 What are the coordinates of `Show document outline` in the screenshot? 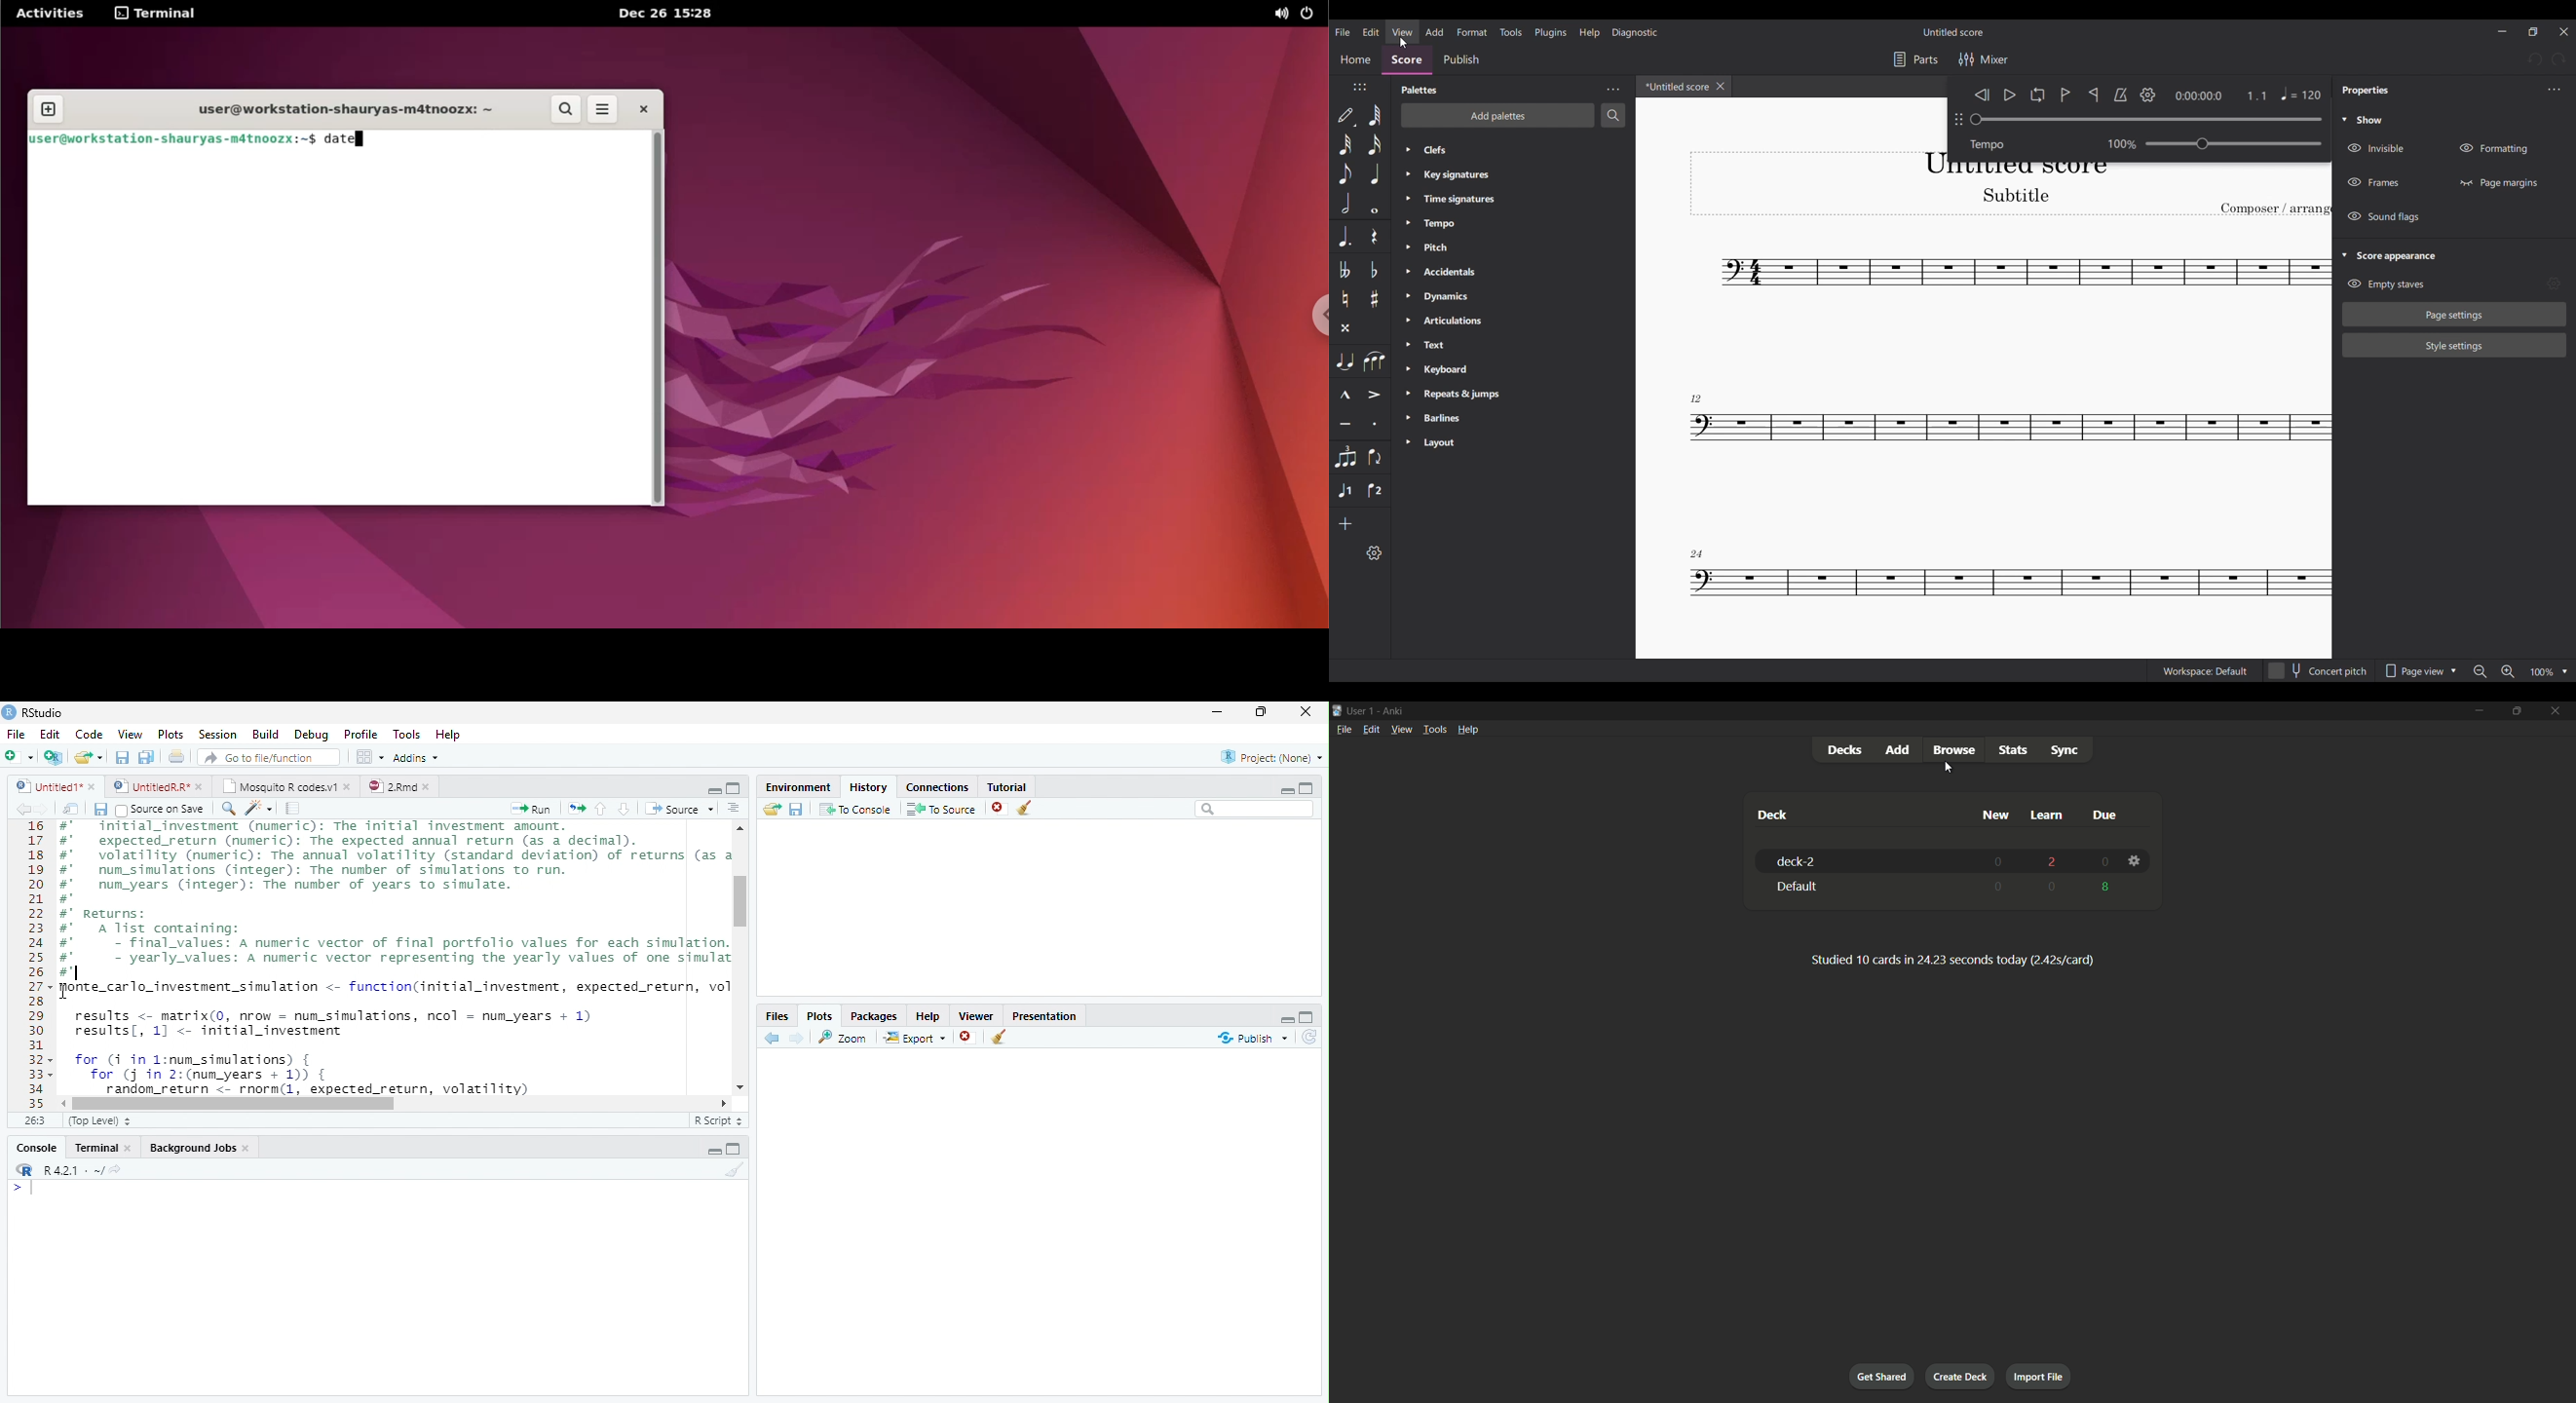 It's located at (734, 810).